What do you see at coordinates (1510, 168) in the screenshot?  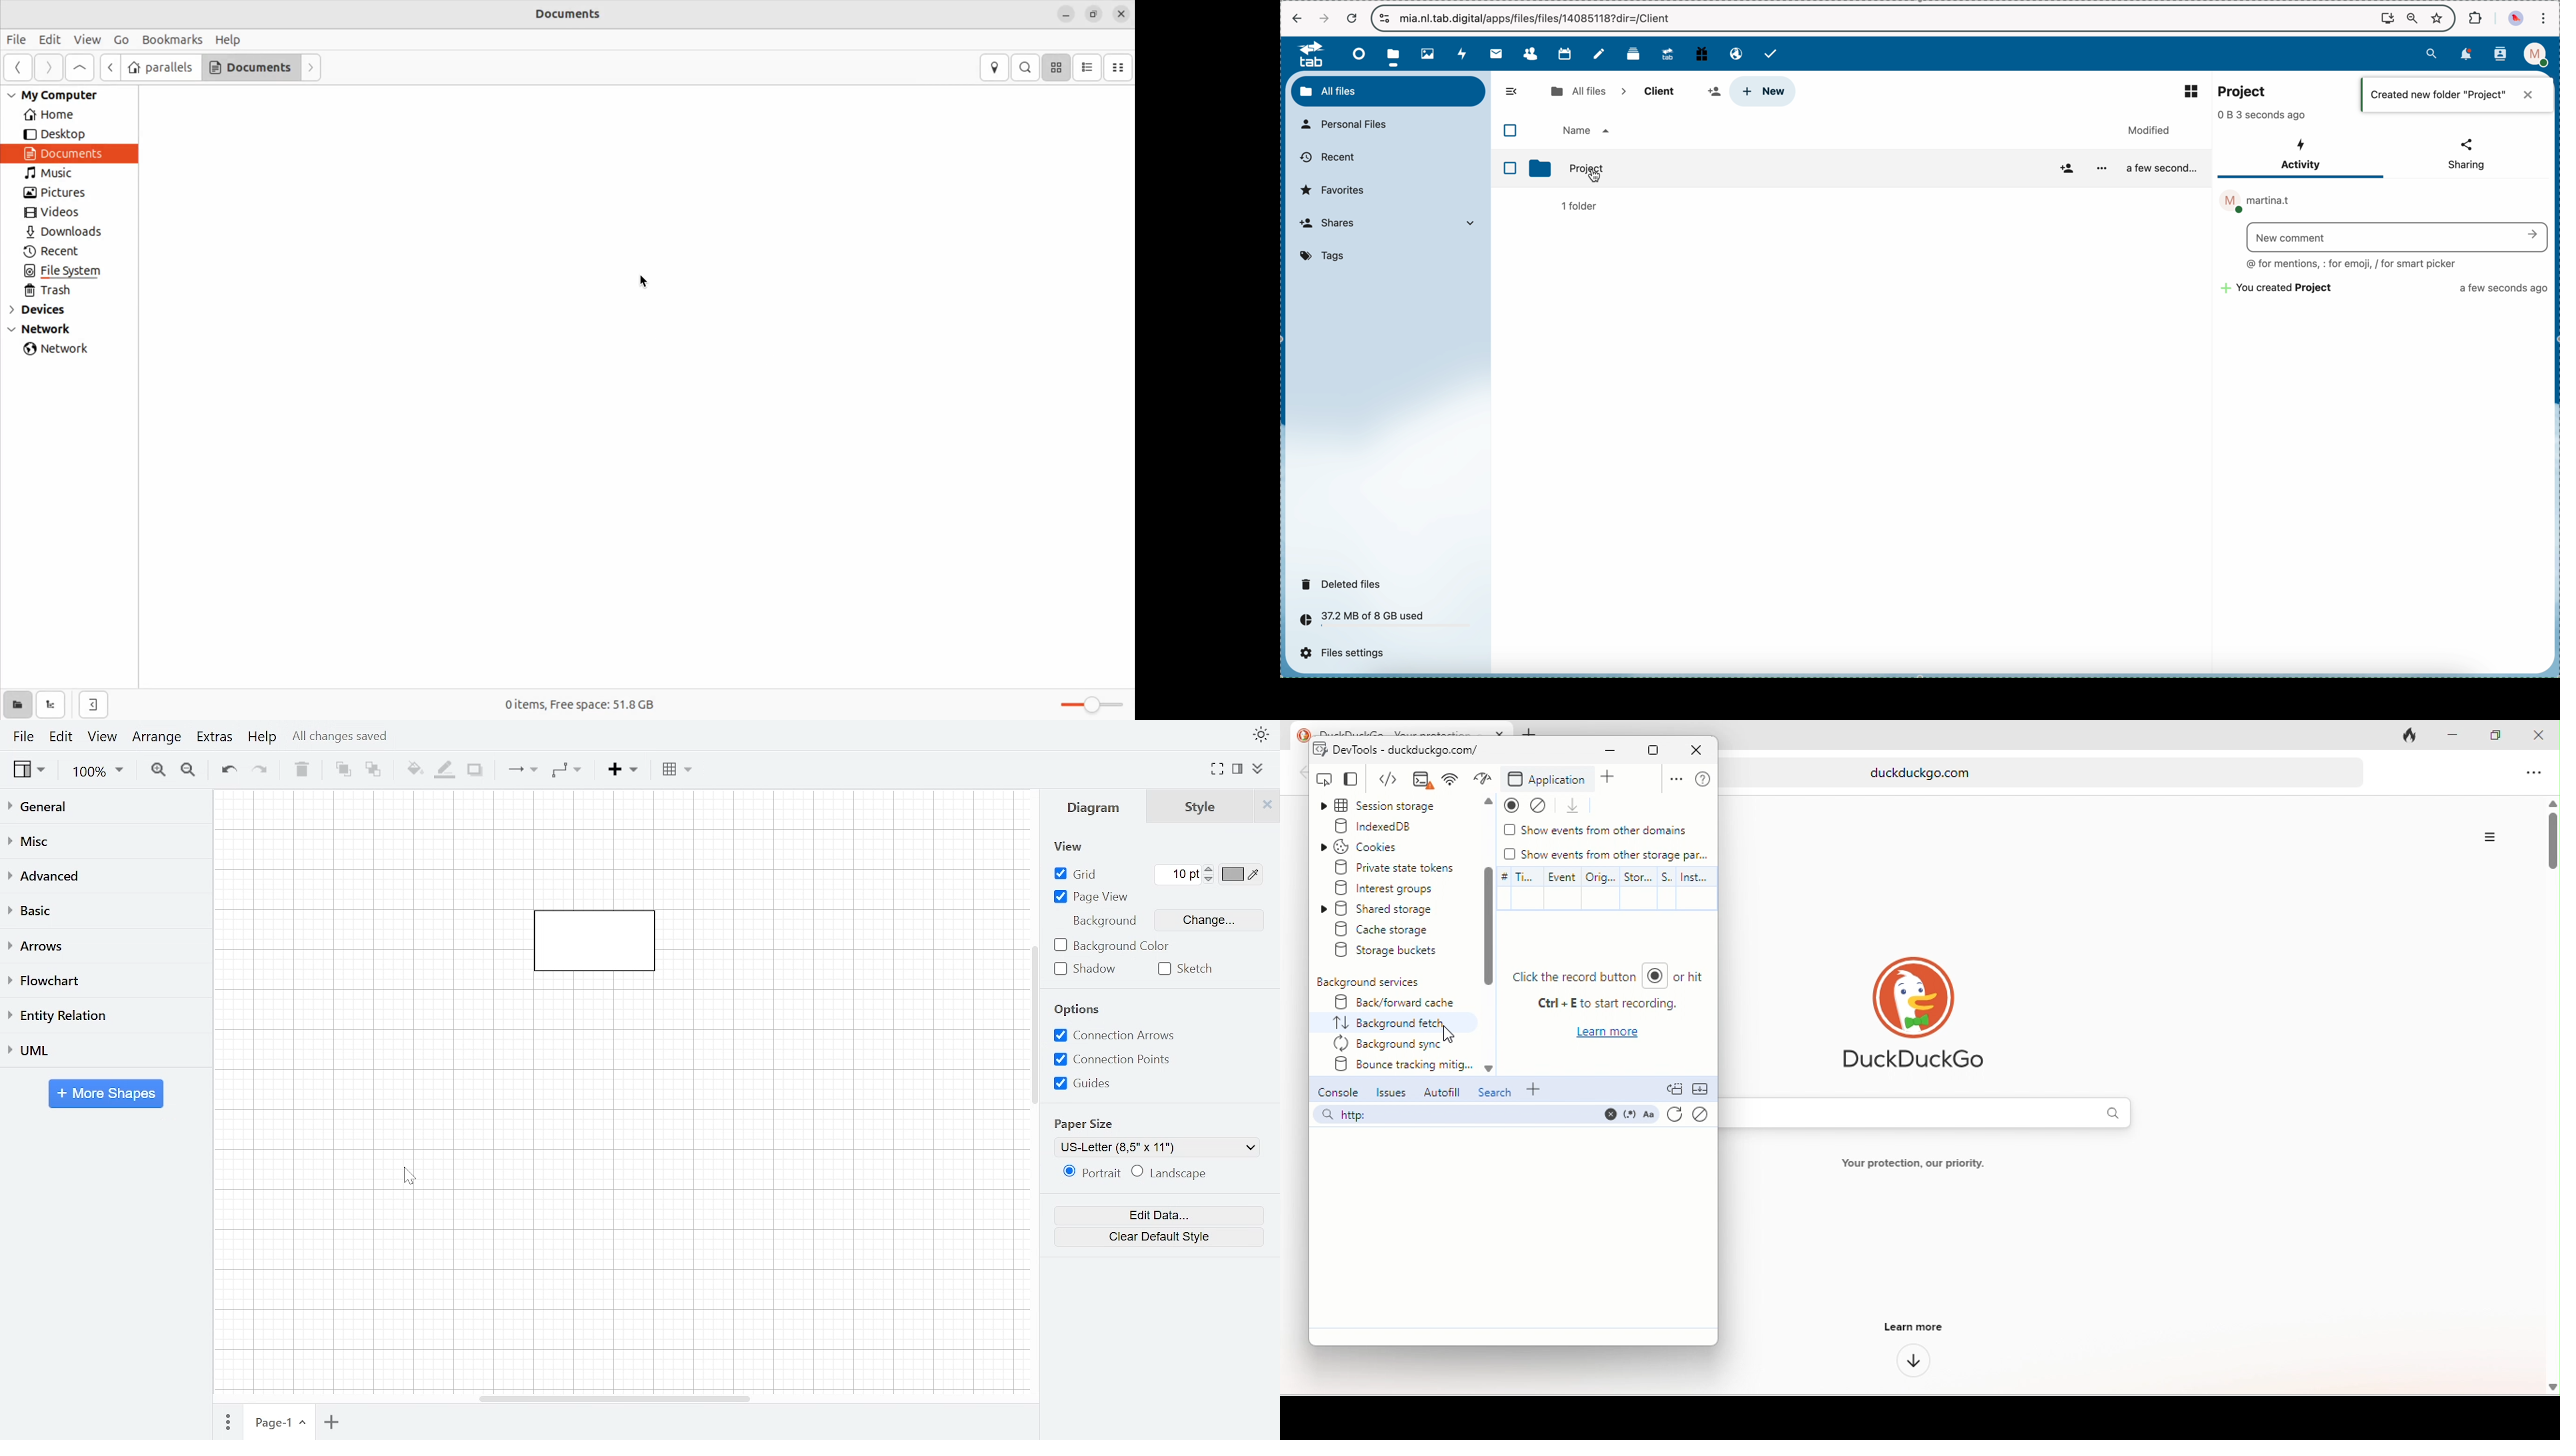 I see `Checkbox` at bounding box center [1510, 168].